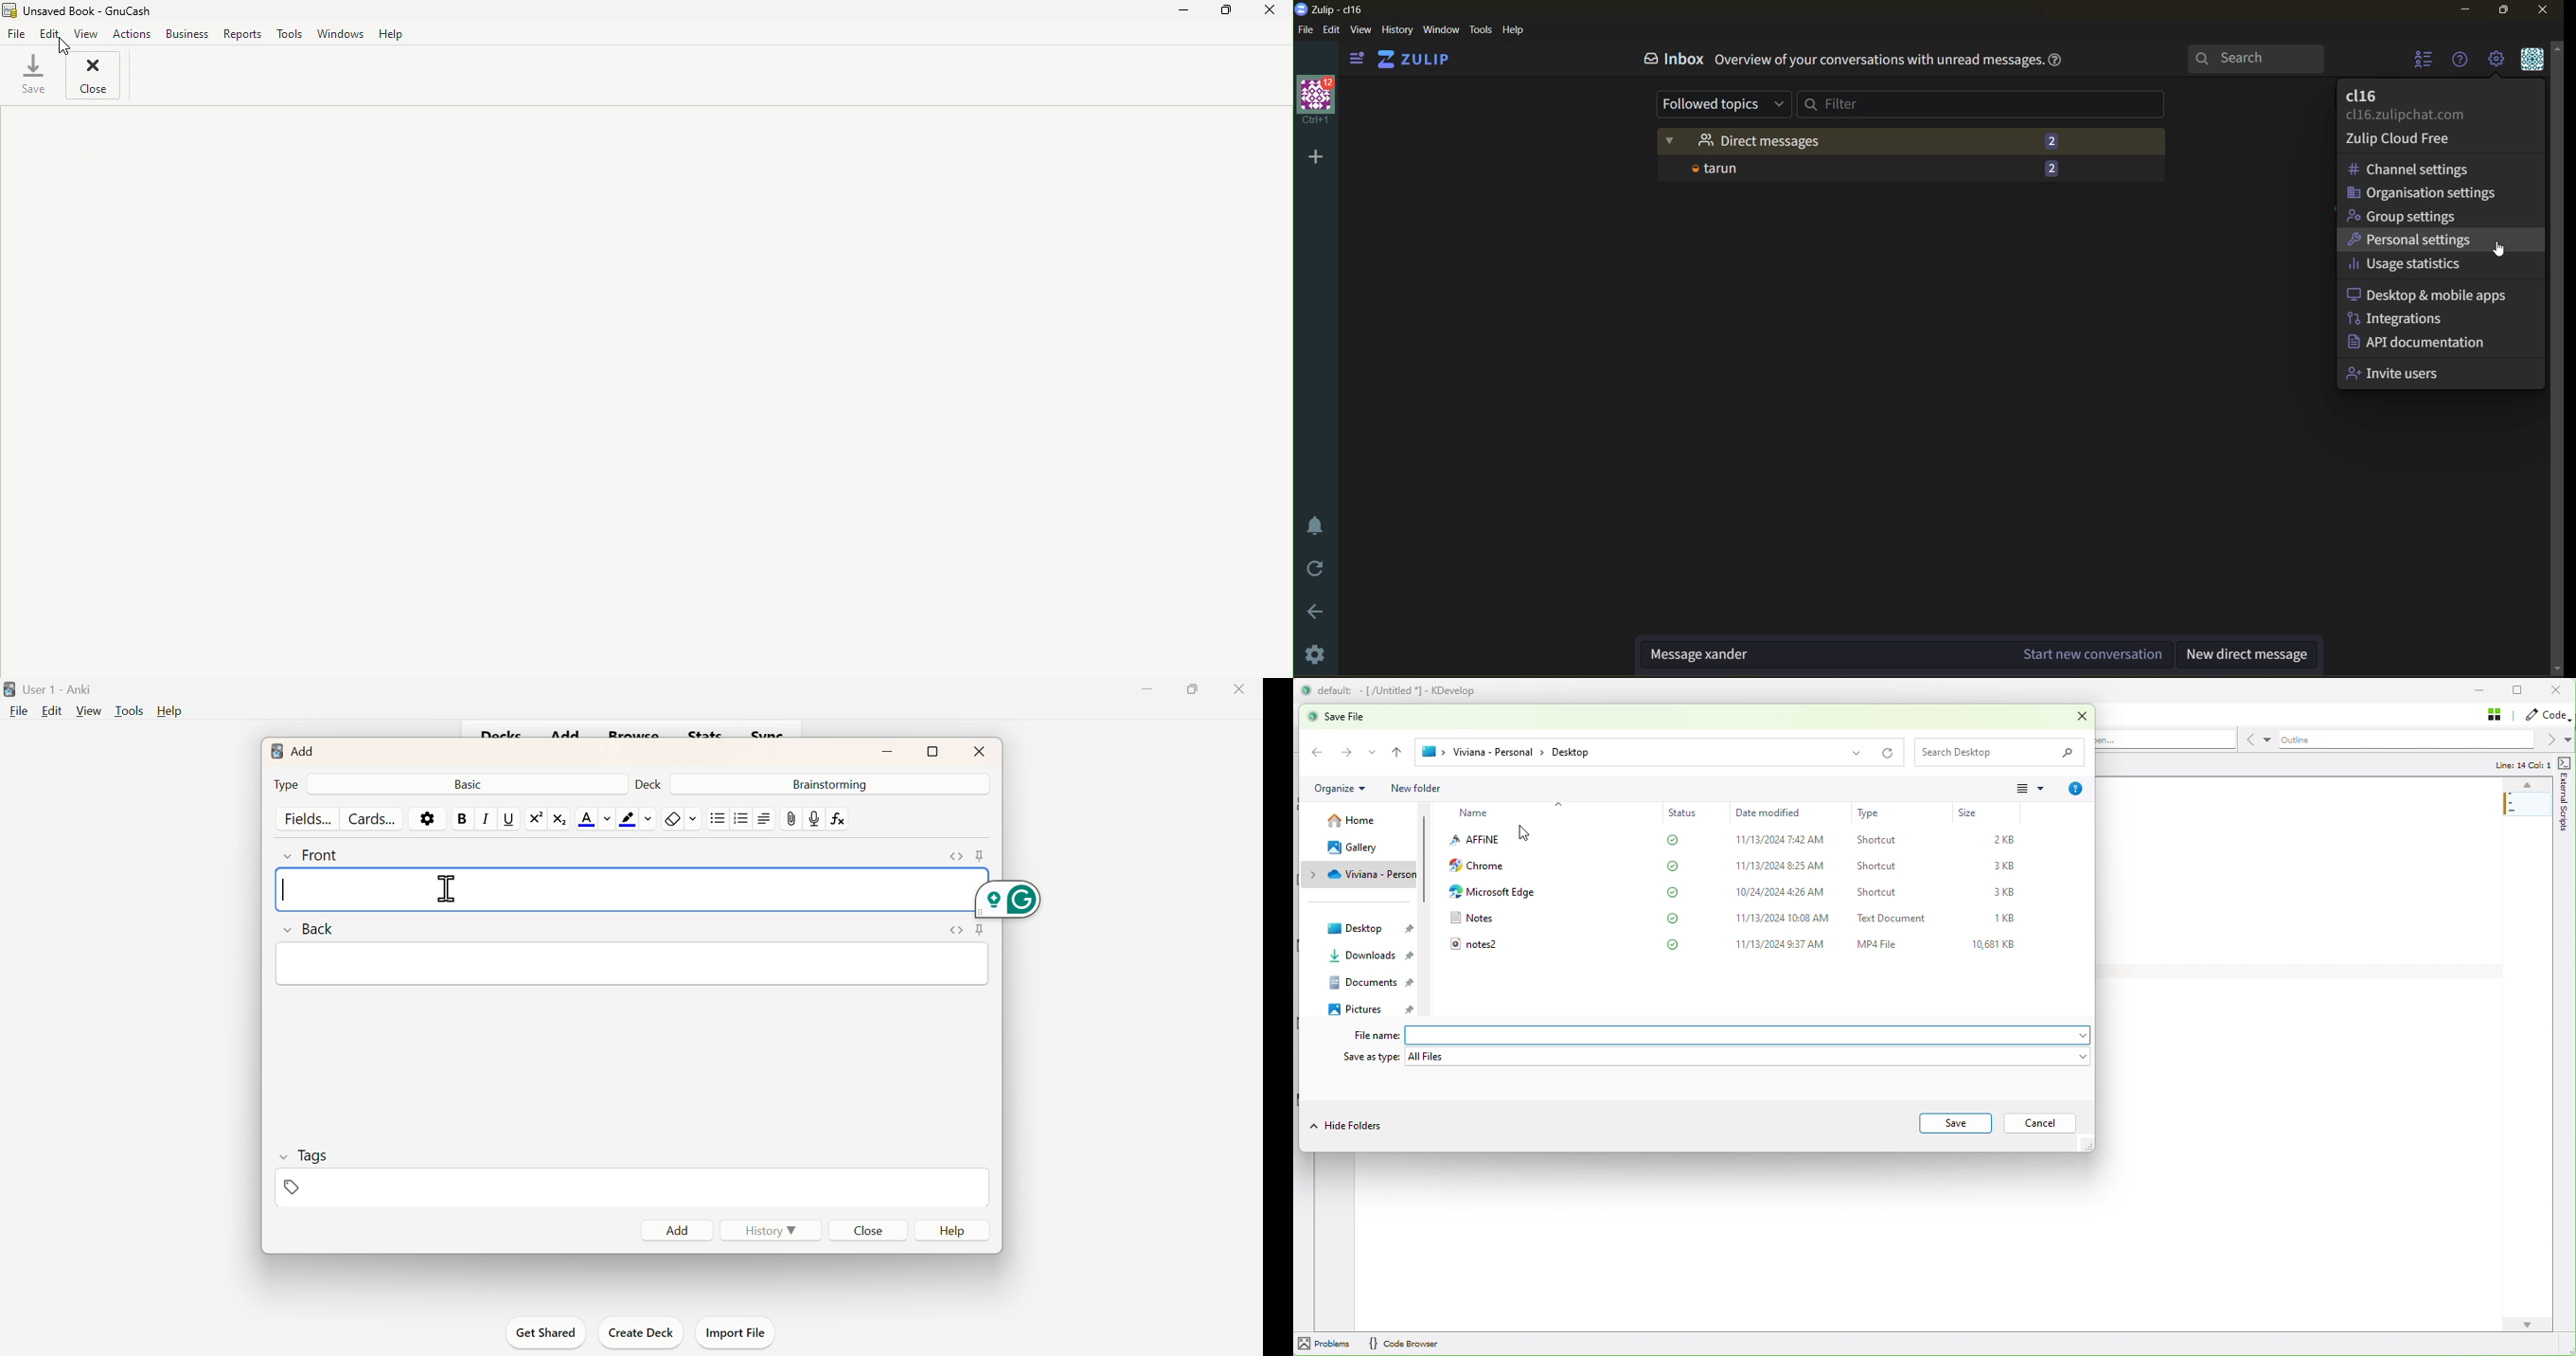  I want to click on , so click(20, 710).